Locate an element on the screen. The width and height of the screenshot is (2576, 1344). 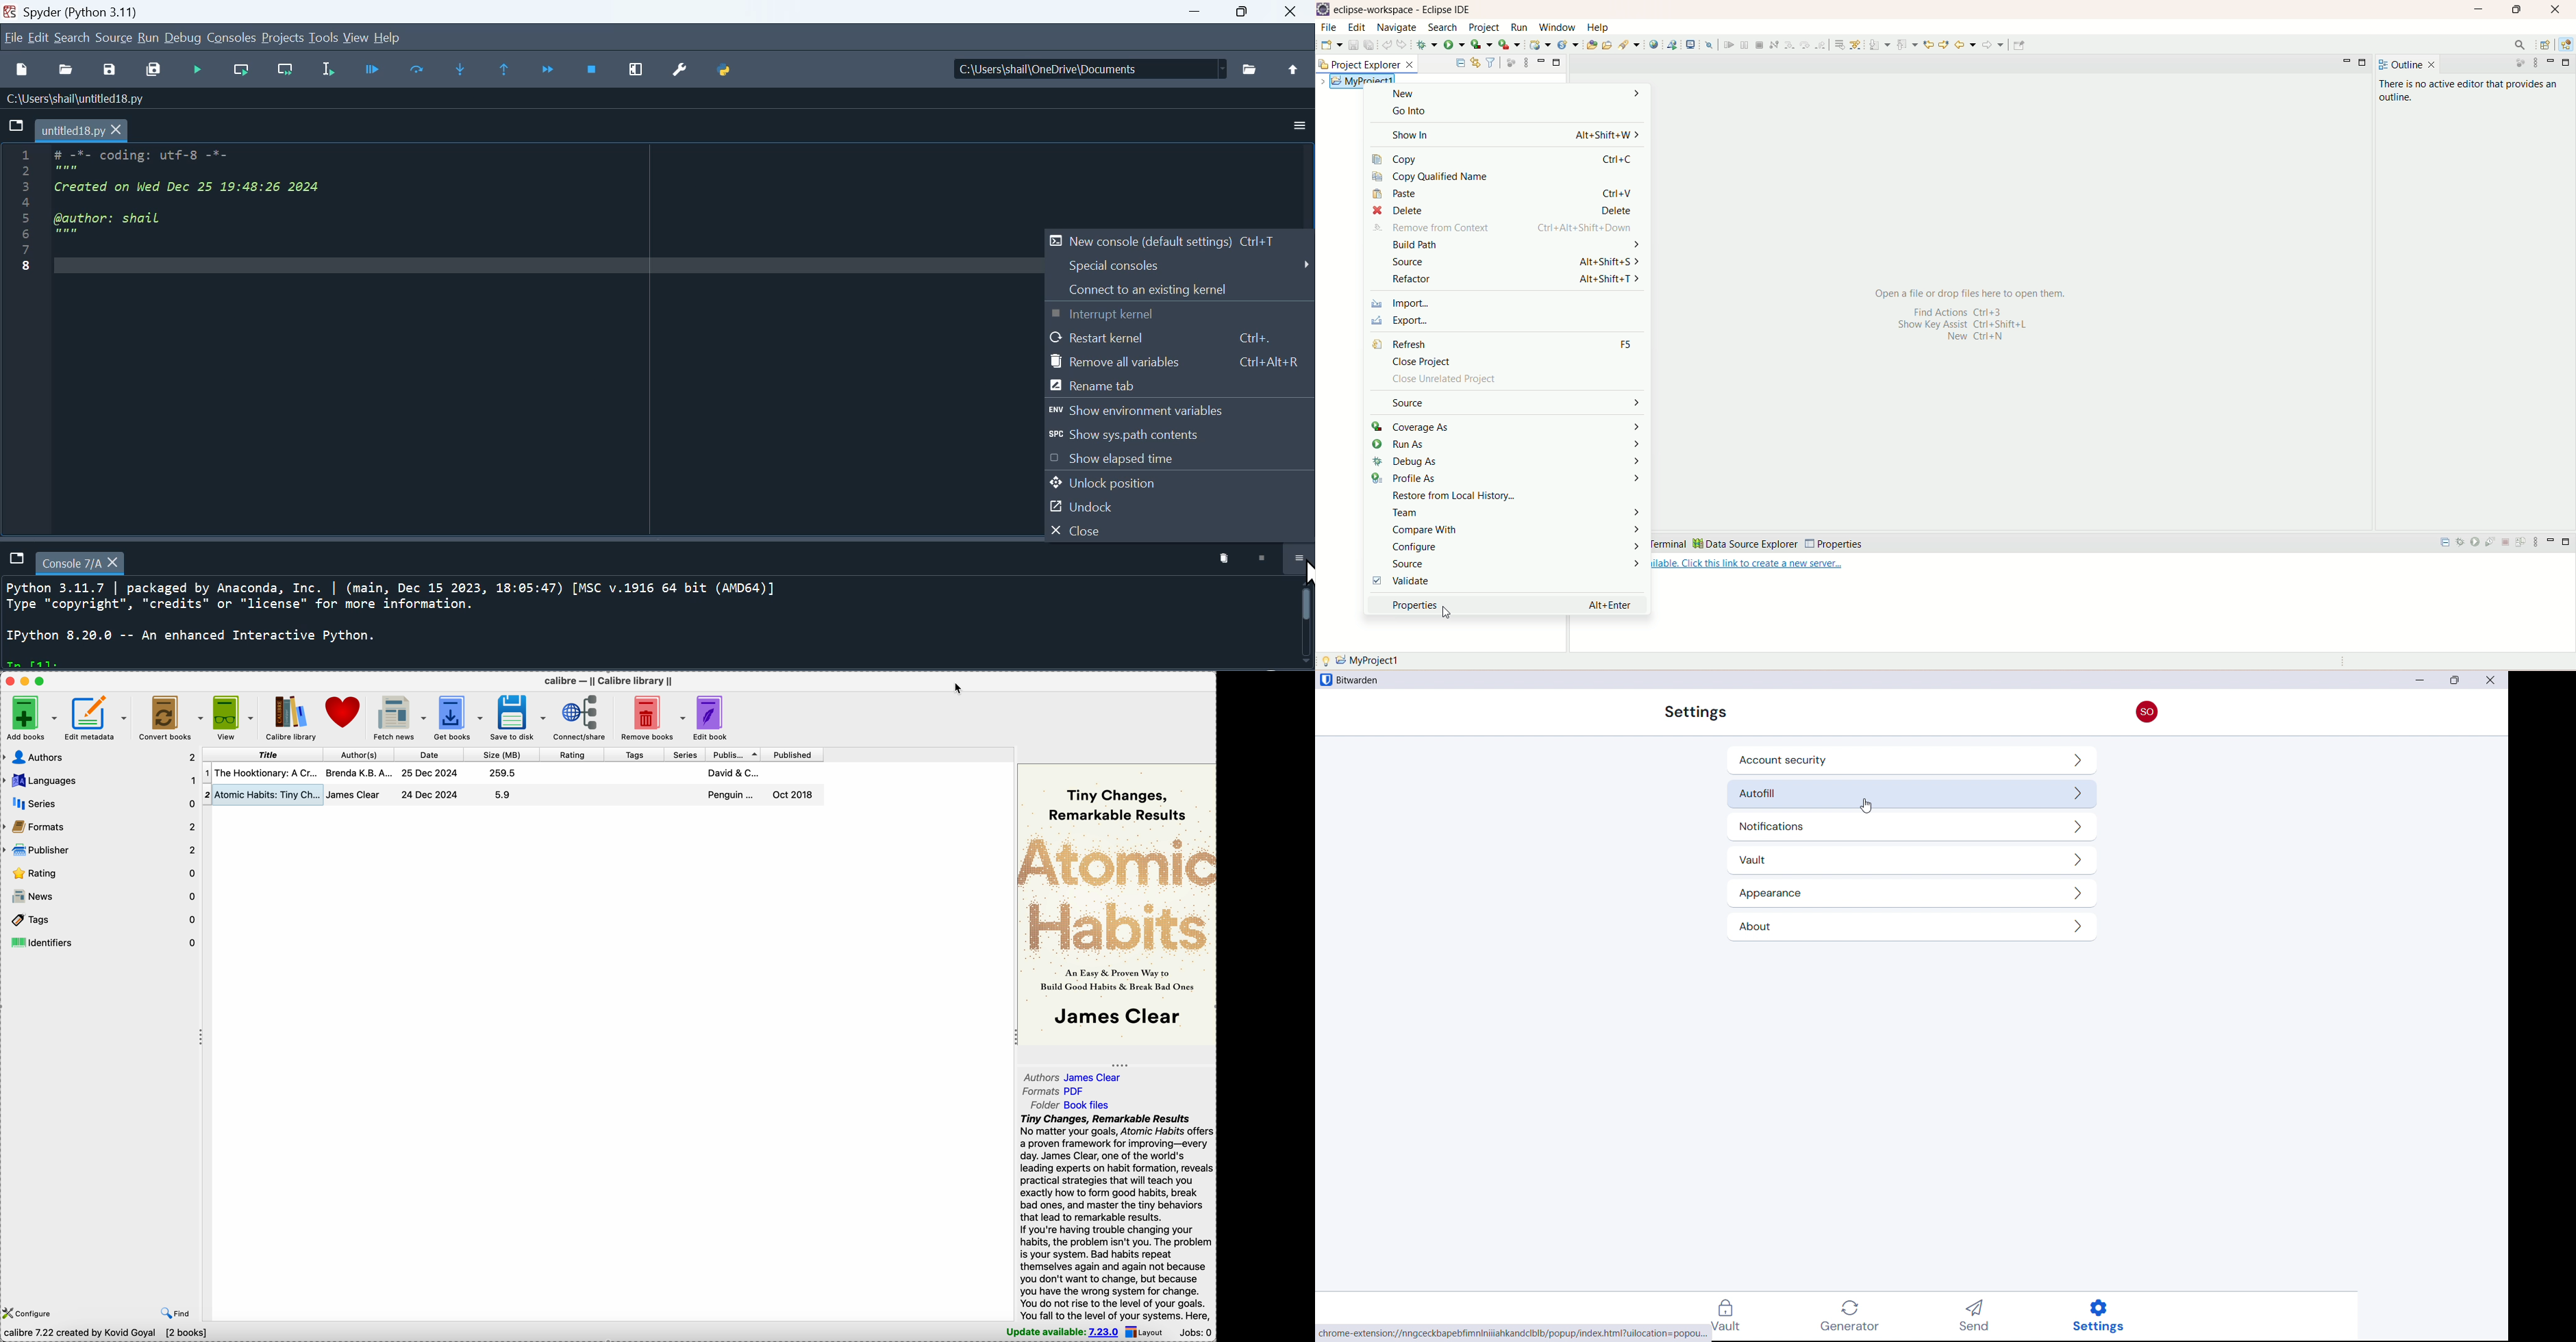
published is located at coordinates (798, 755).